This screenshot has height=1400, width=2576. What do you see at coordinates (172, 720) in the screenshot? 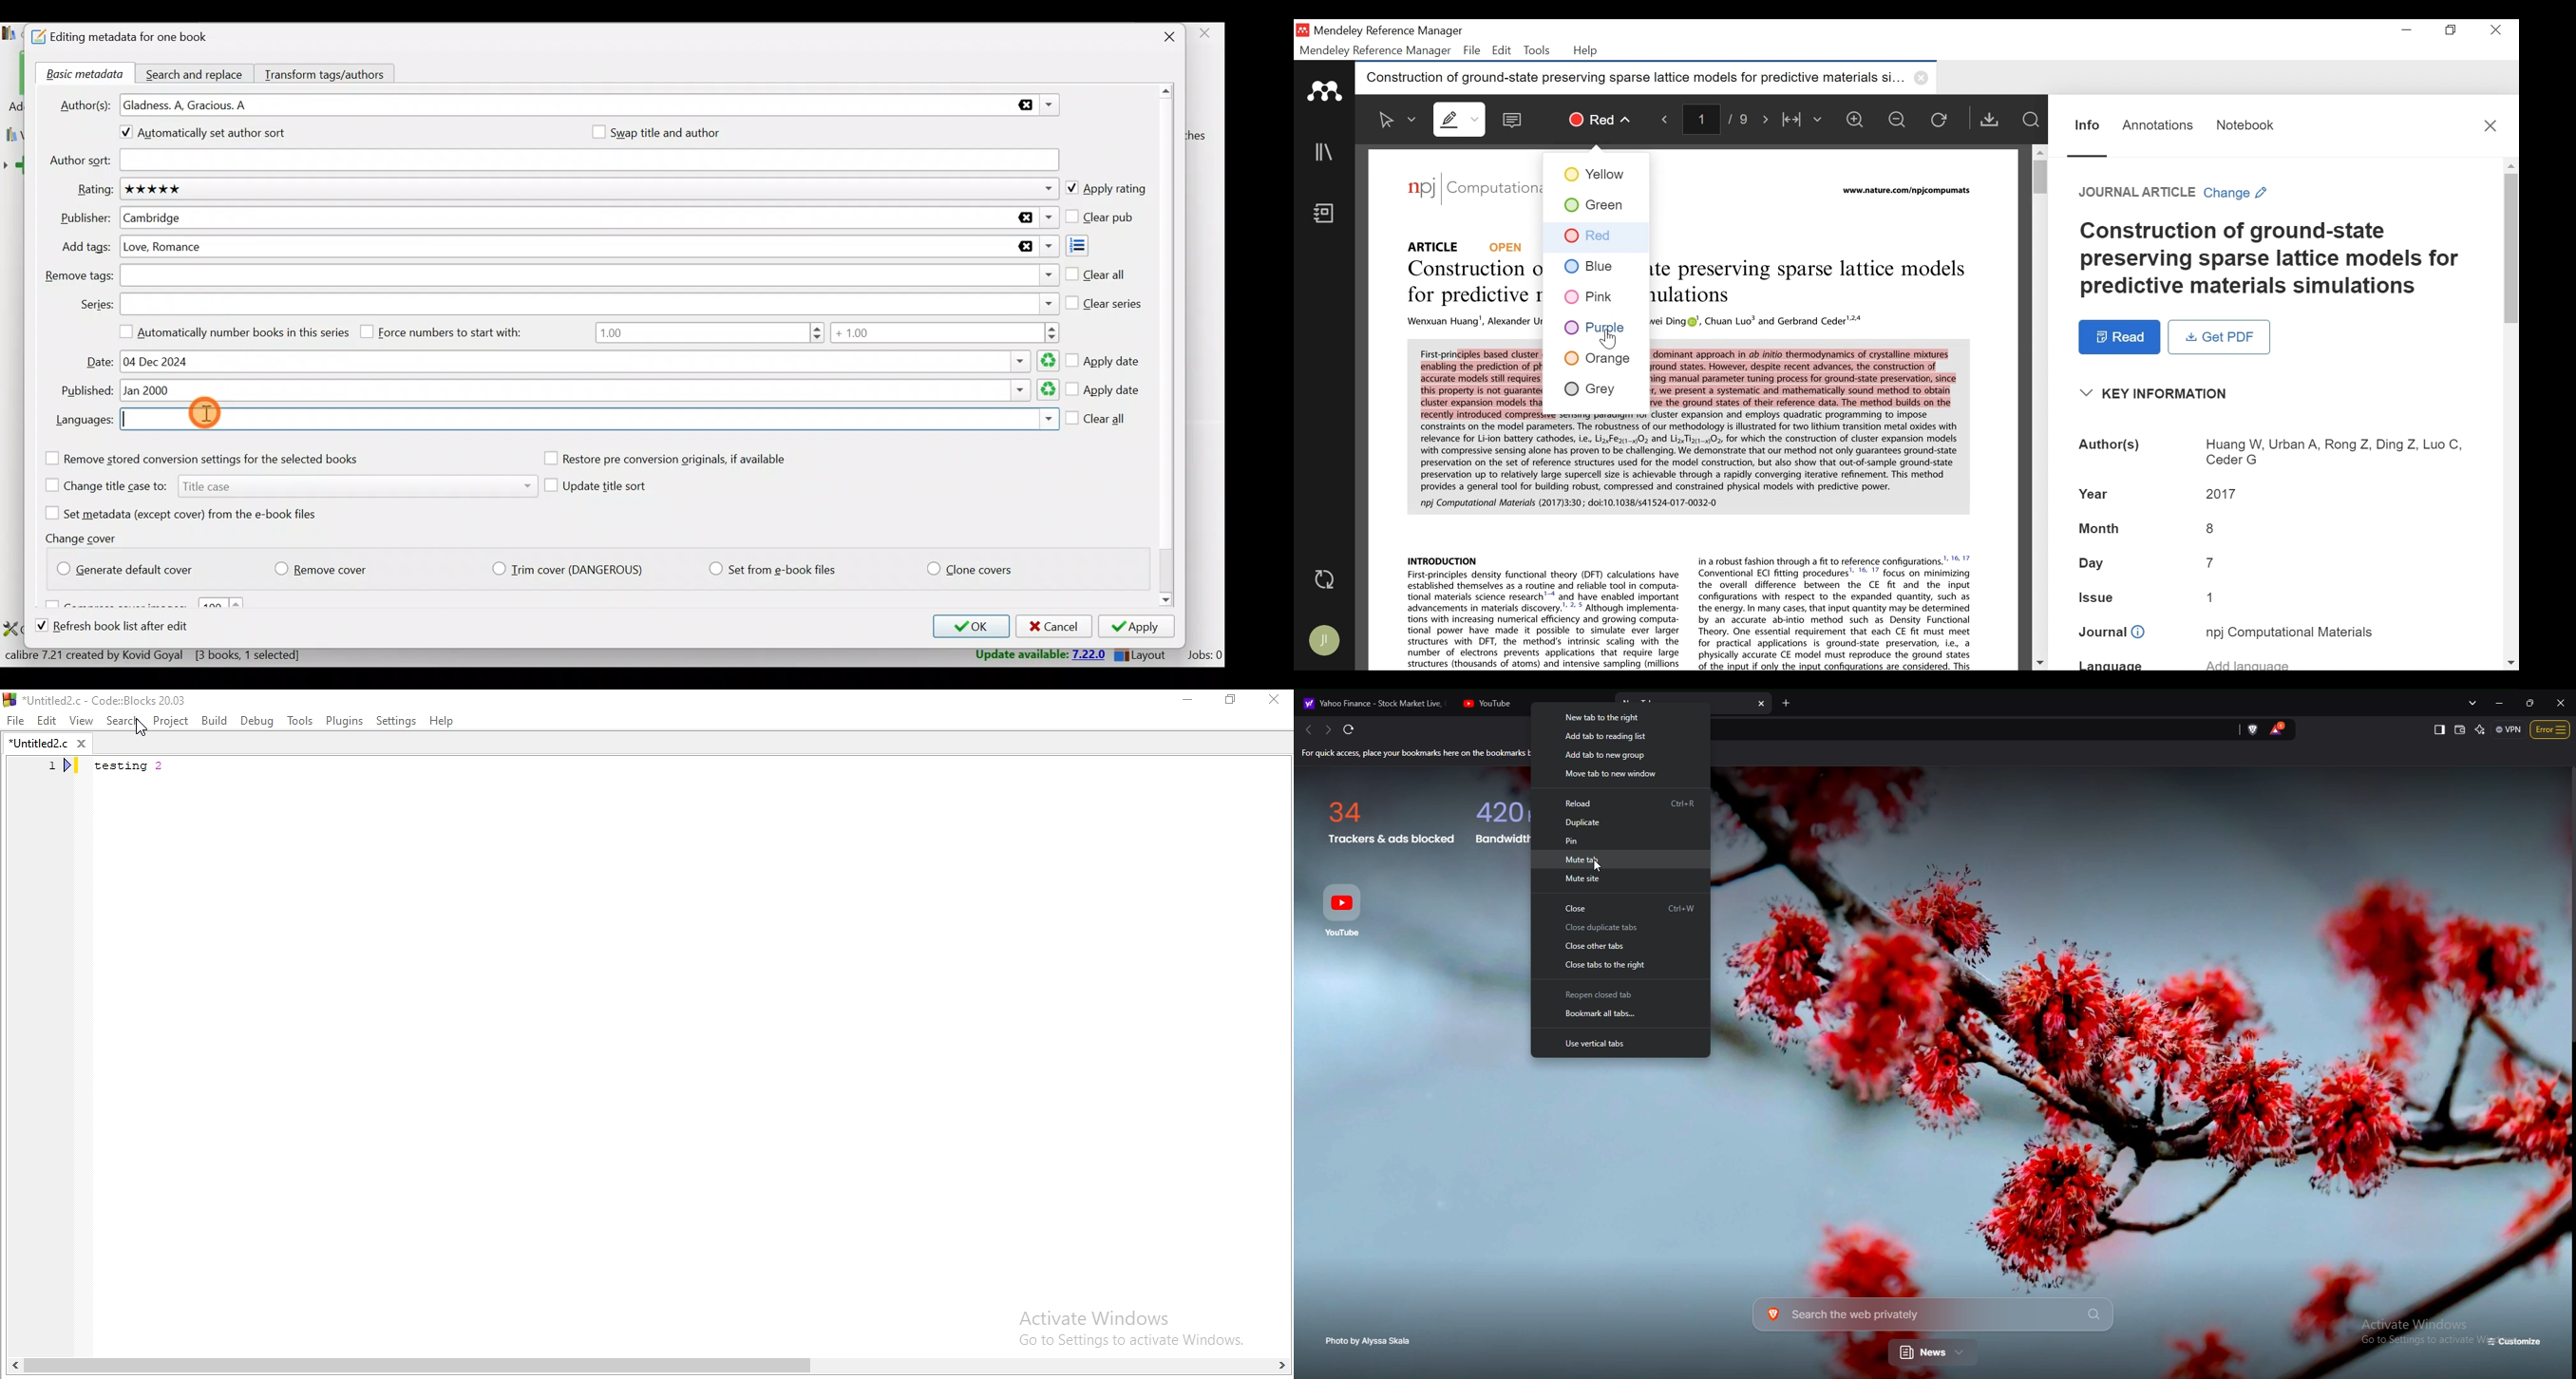
I see `Project ` at bounding box center [172, 720].